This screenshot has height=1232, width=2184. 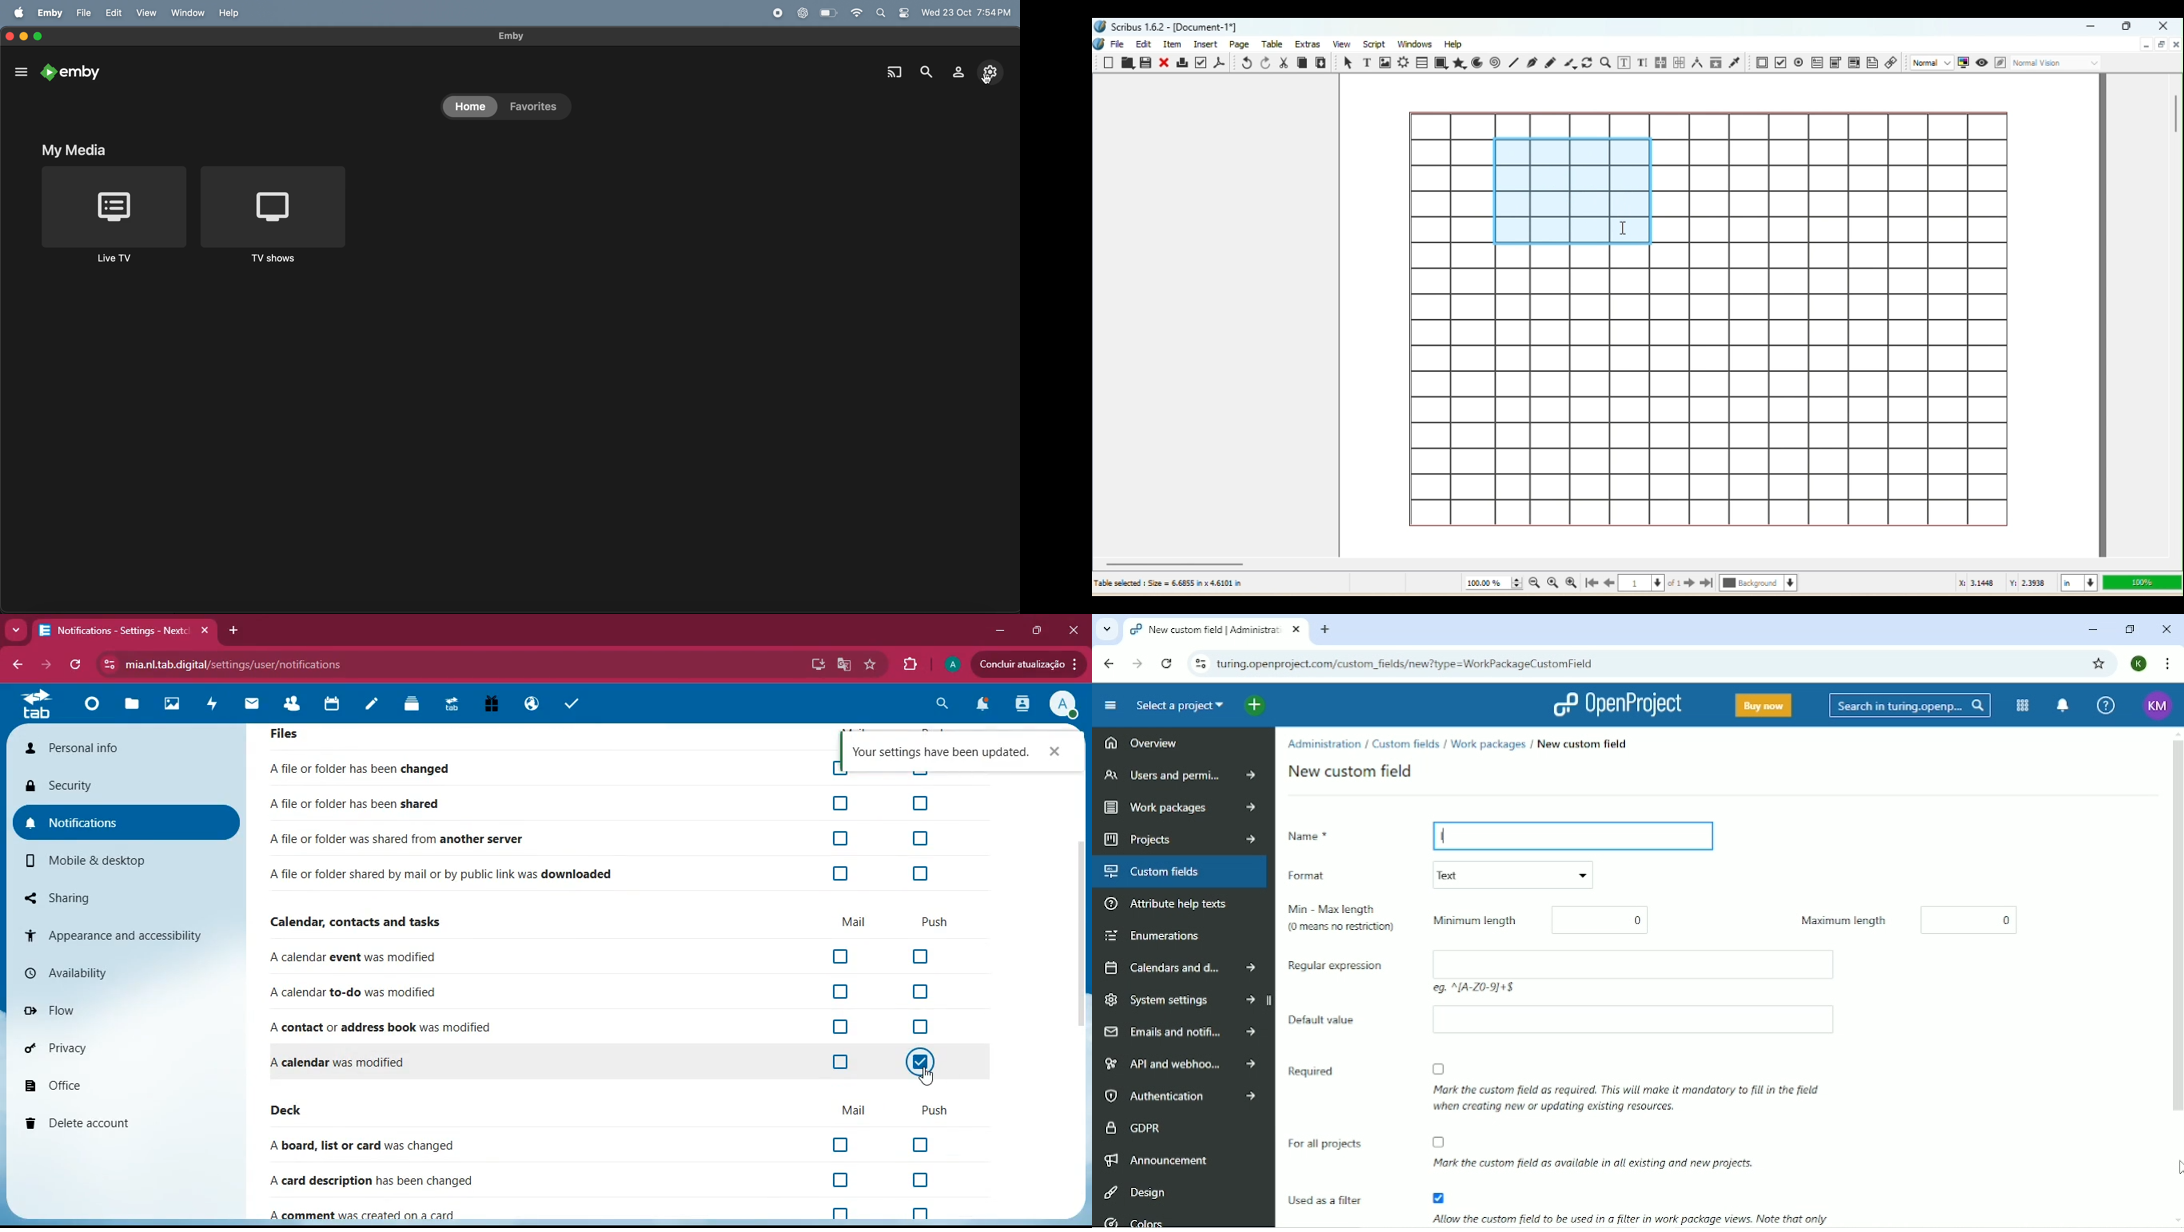 I want to click on off, so click(x=837, y=992).